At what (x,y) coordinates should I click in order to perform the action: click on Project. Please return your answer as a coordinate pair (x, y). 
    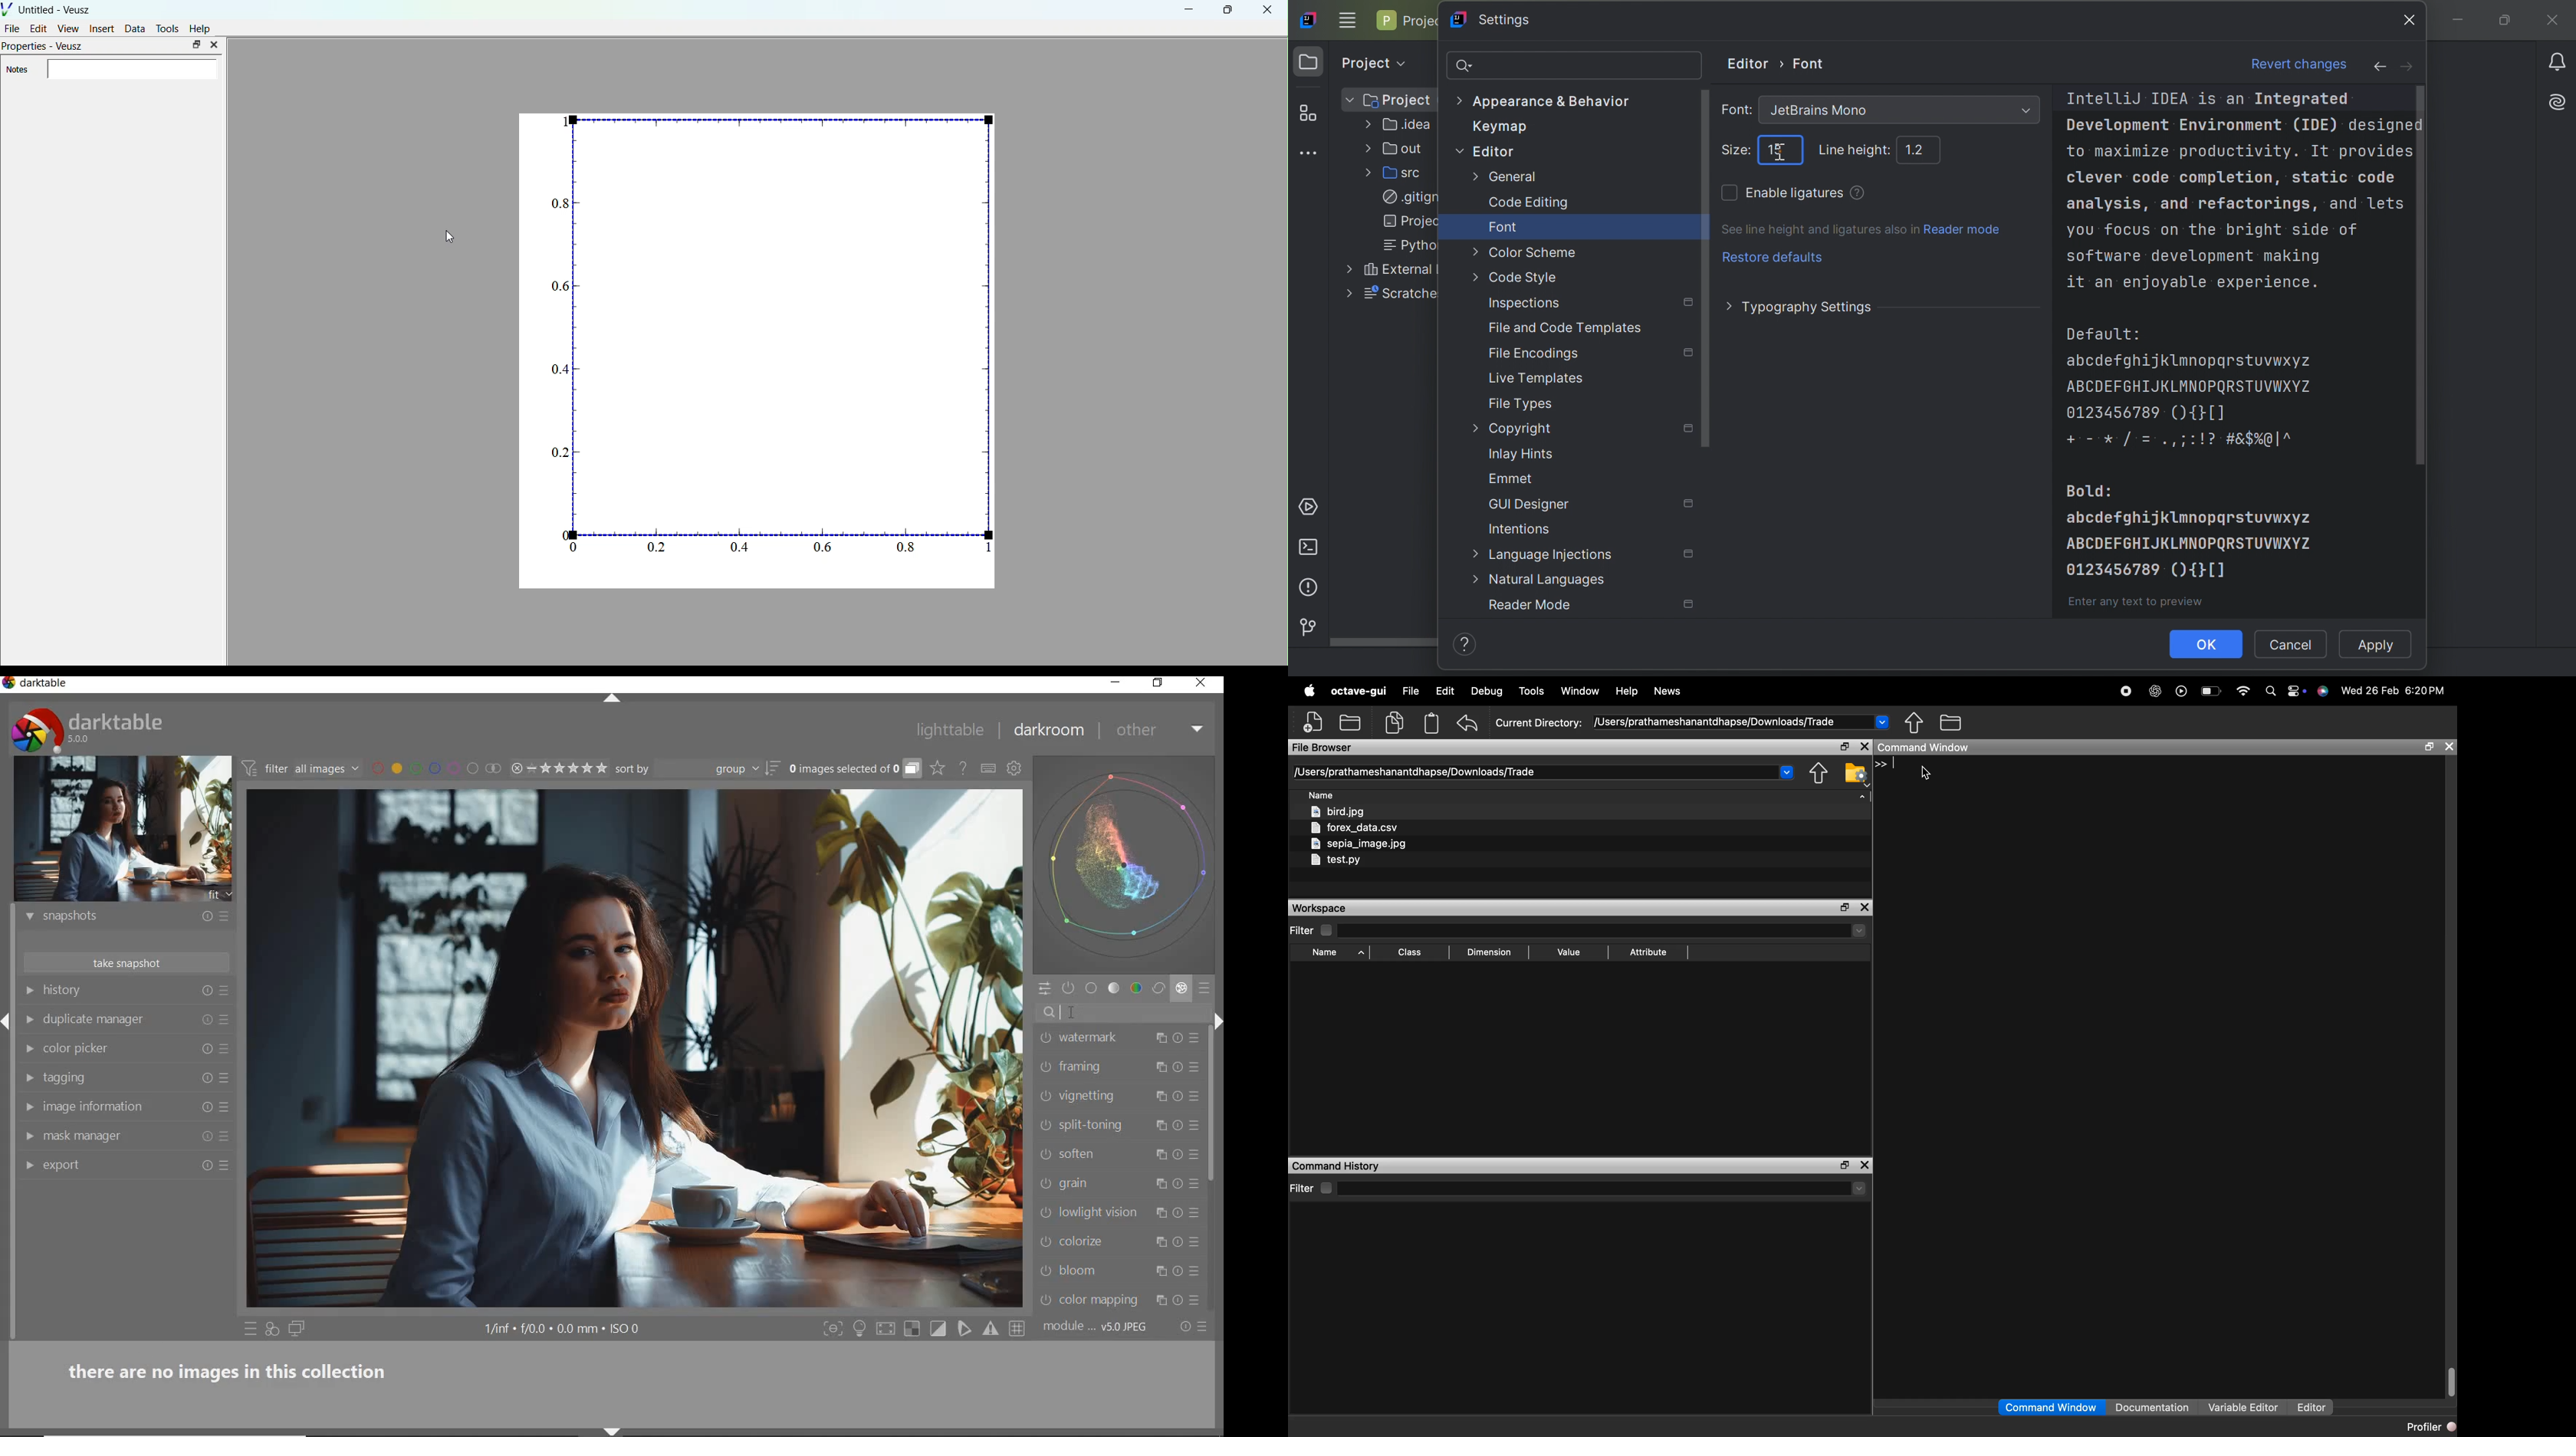
    Looking at the image, I should click on (1372, 60).